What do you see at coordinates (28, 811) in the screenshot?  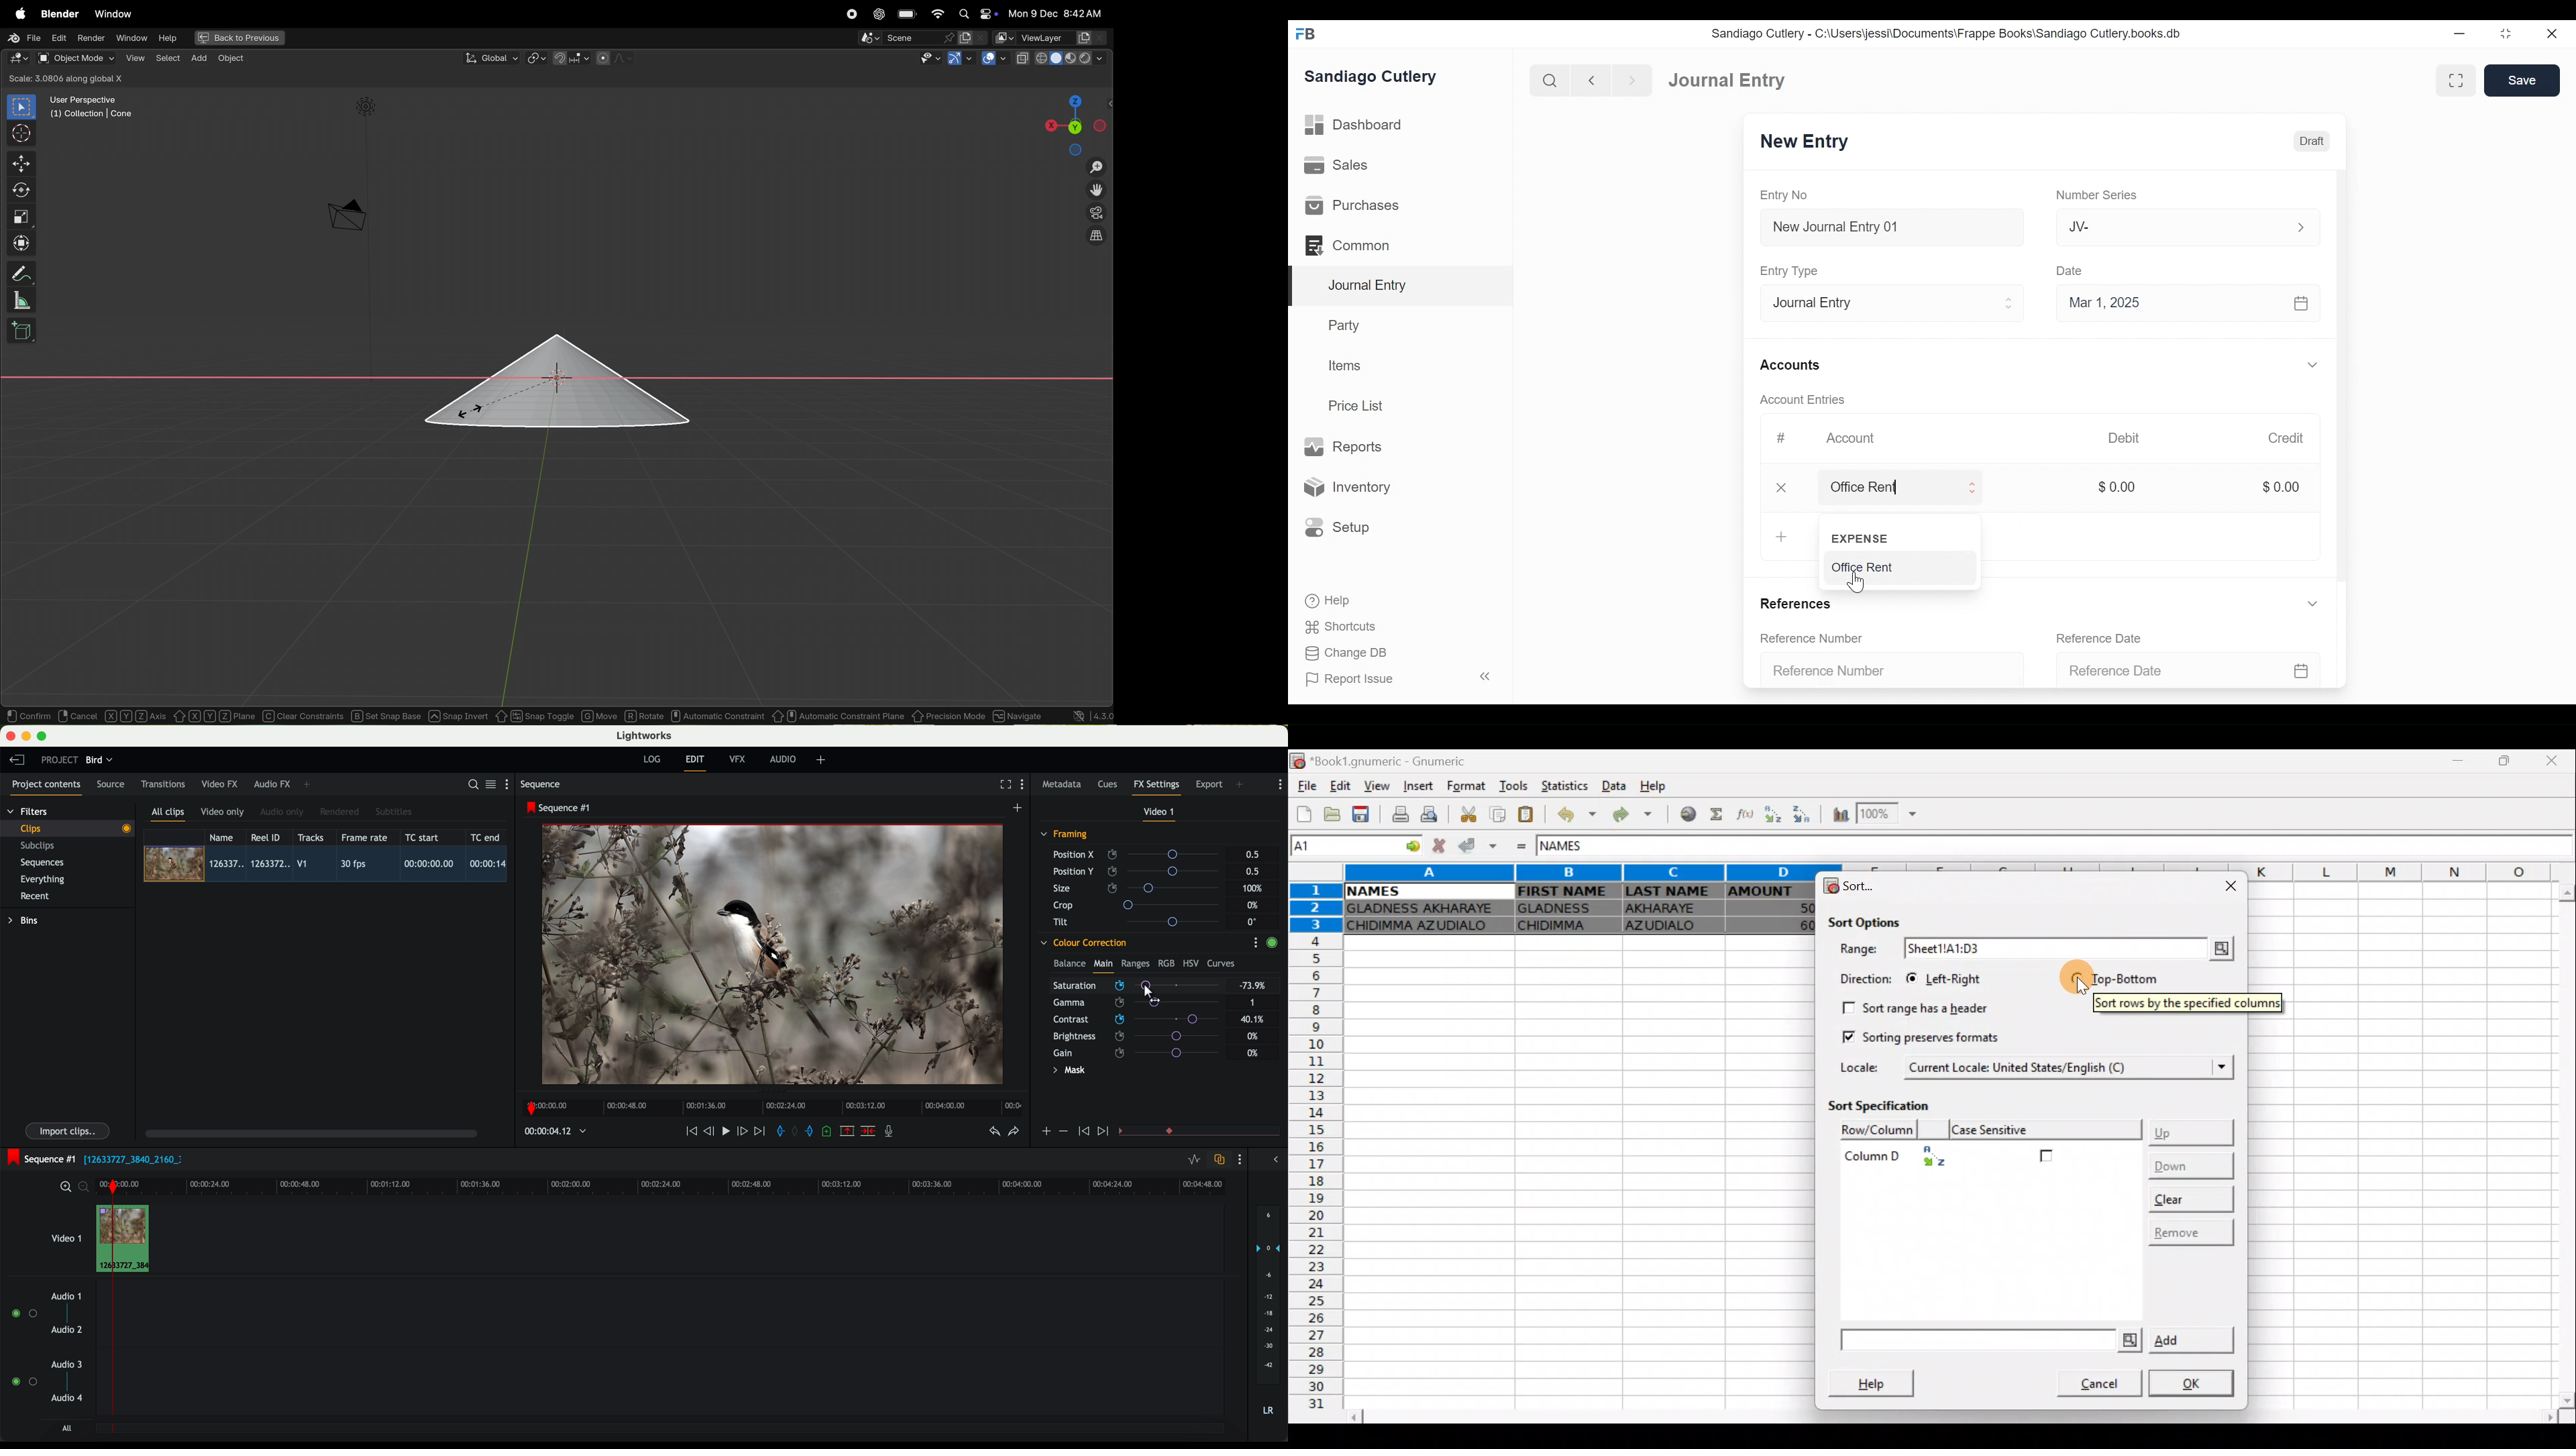 I see `filters` at bounding box center [28, 811].